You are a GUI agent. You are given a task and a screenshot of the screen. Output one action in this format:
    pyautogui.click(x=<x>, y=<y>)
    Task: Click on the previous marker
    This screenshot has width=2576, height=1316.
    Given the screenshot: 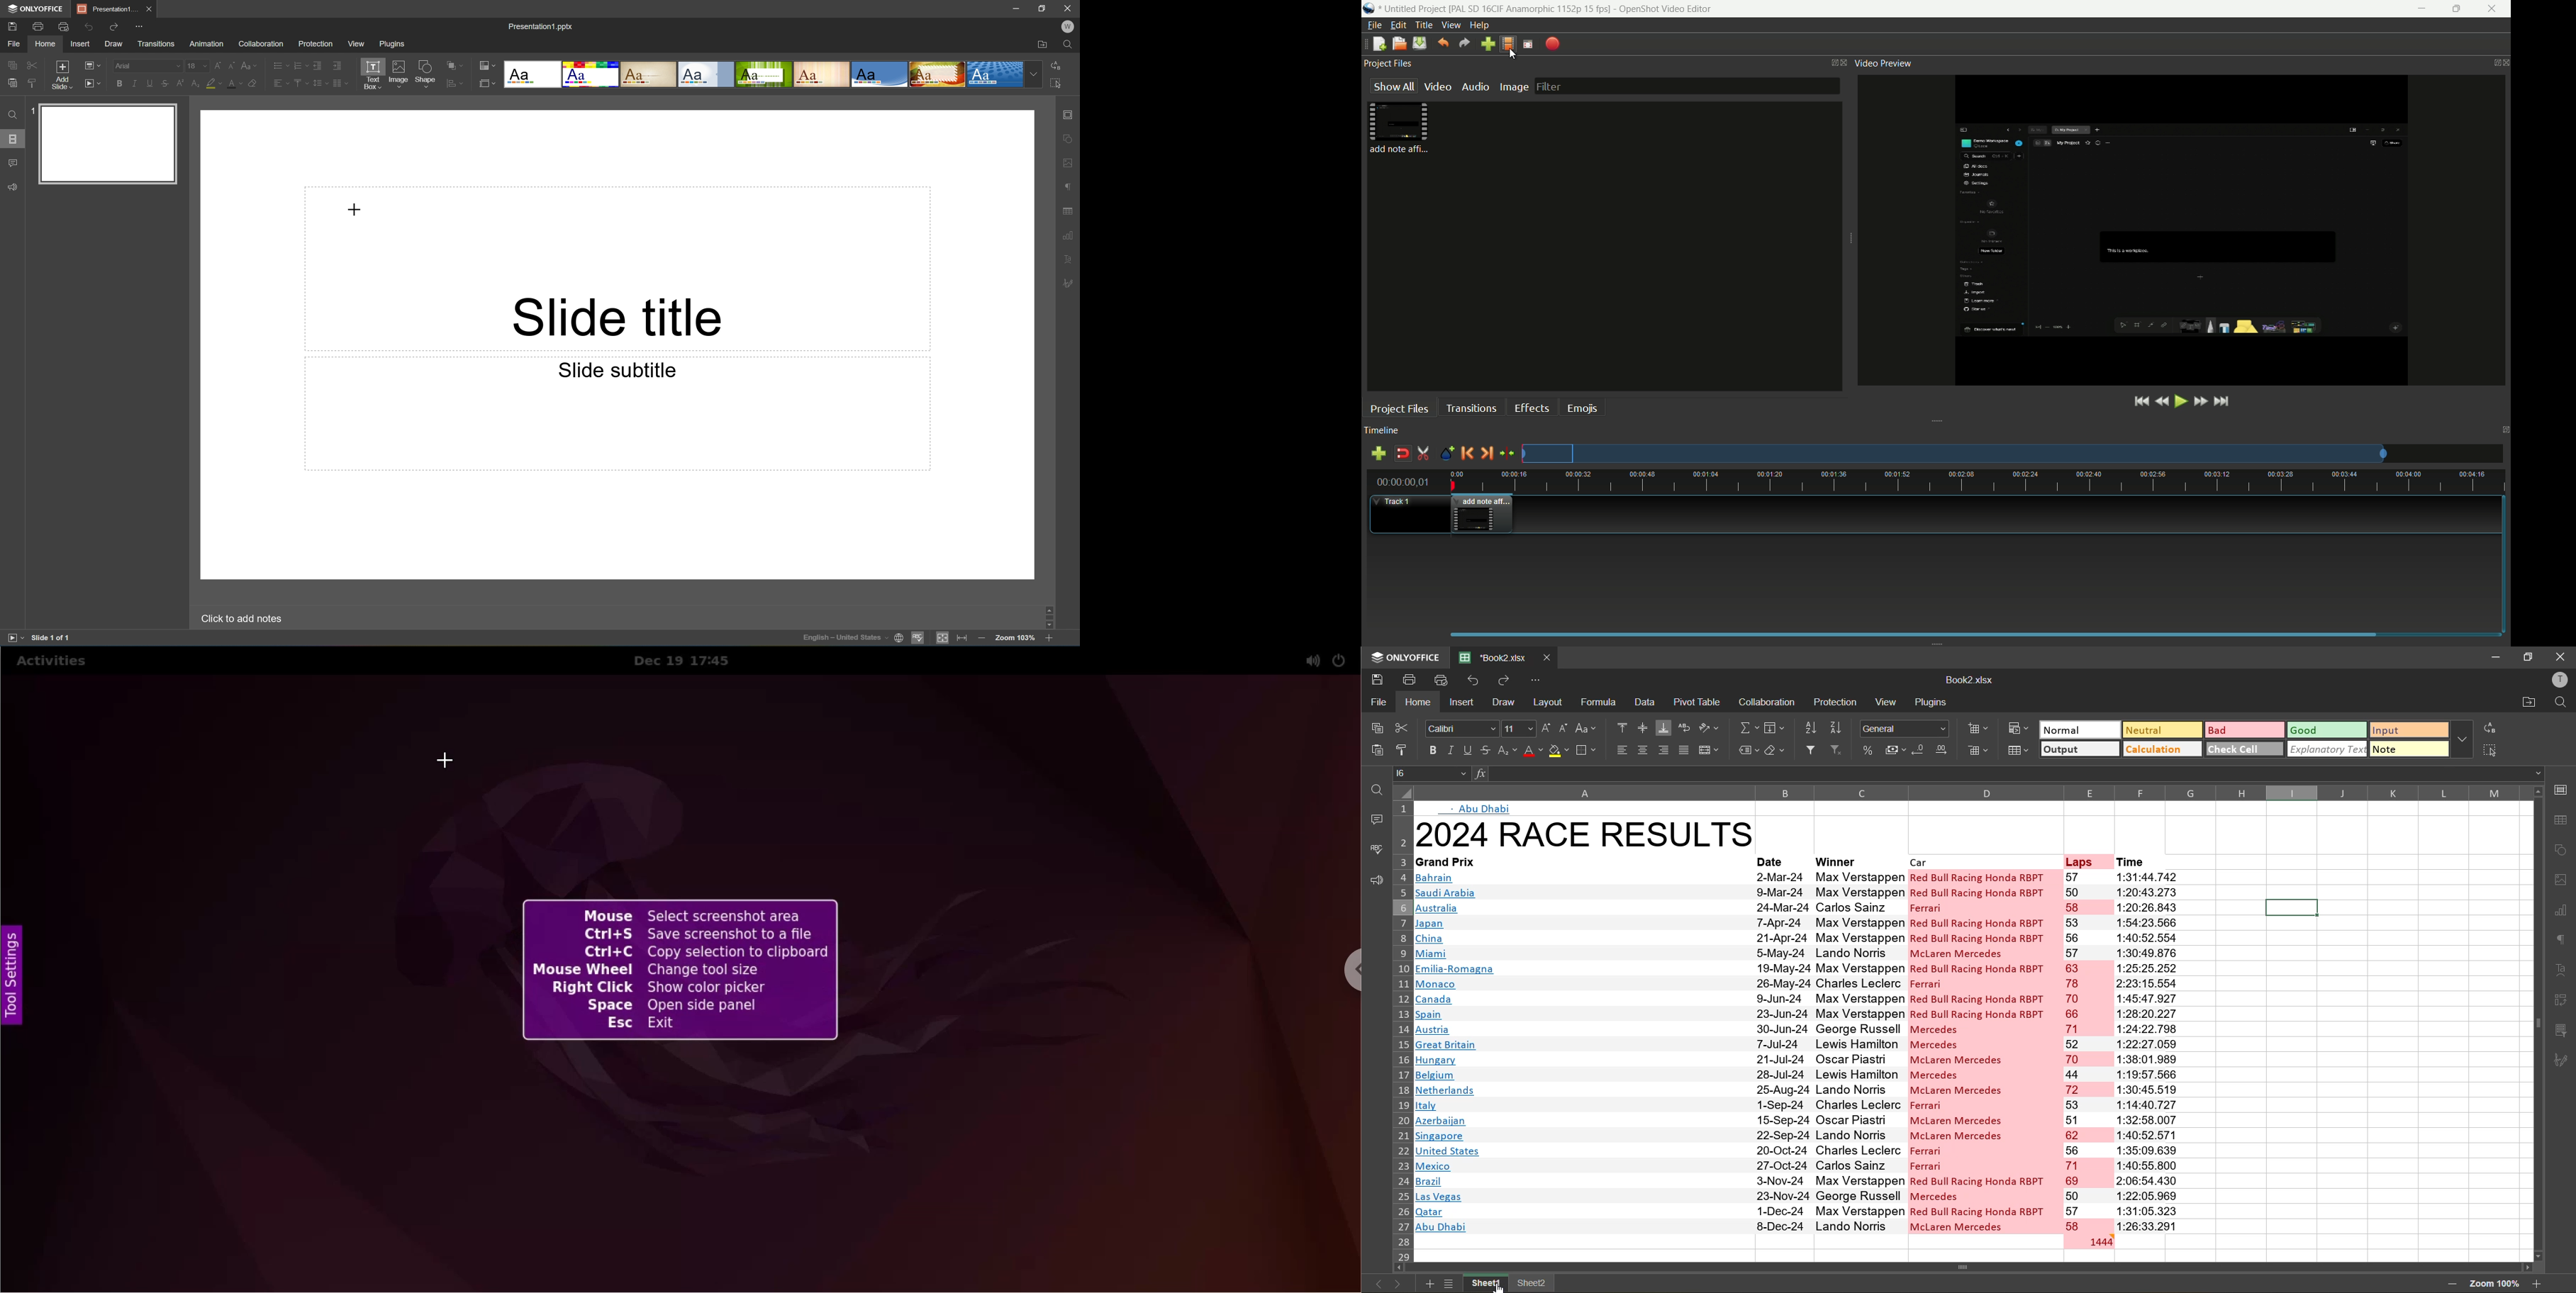 What is the action you would take?
    pyautogui.click(x=1467, y=453)
    